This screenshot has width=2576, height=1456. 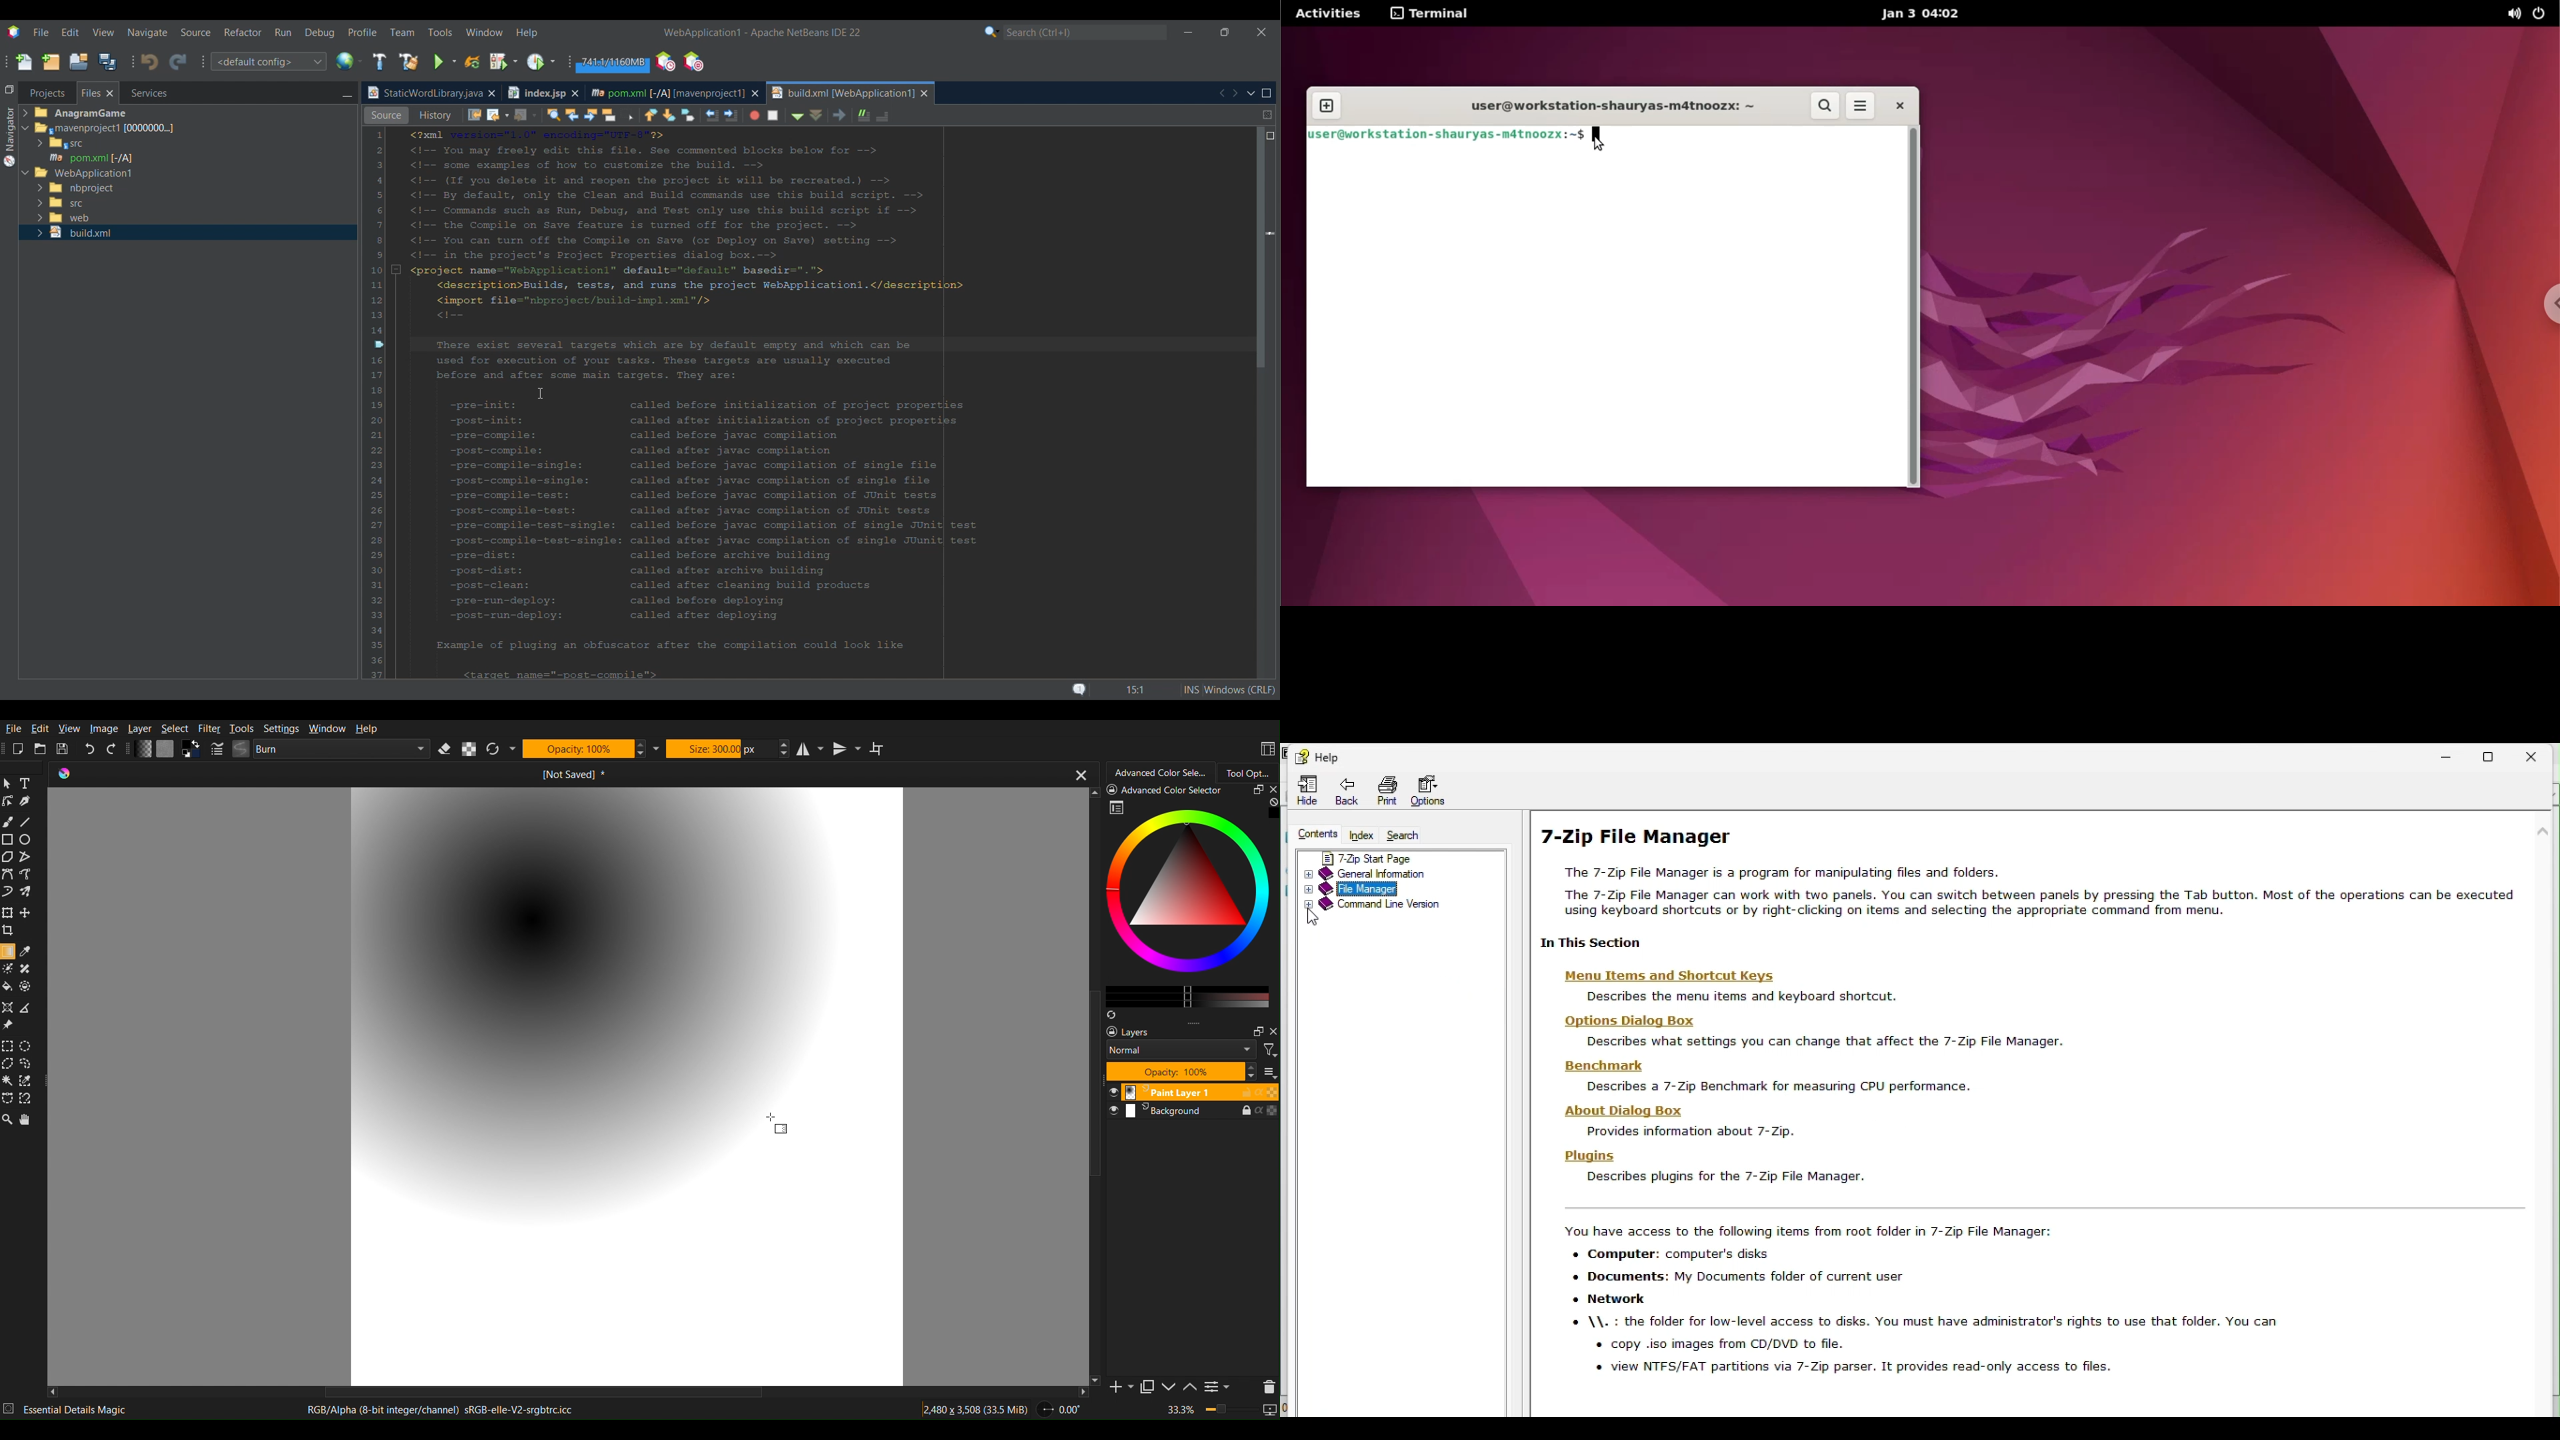 I want to click on Dimensions, so click(x=977, y=1409).